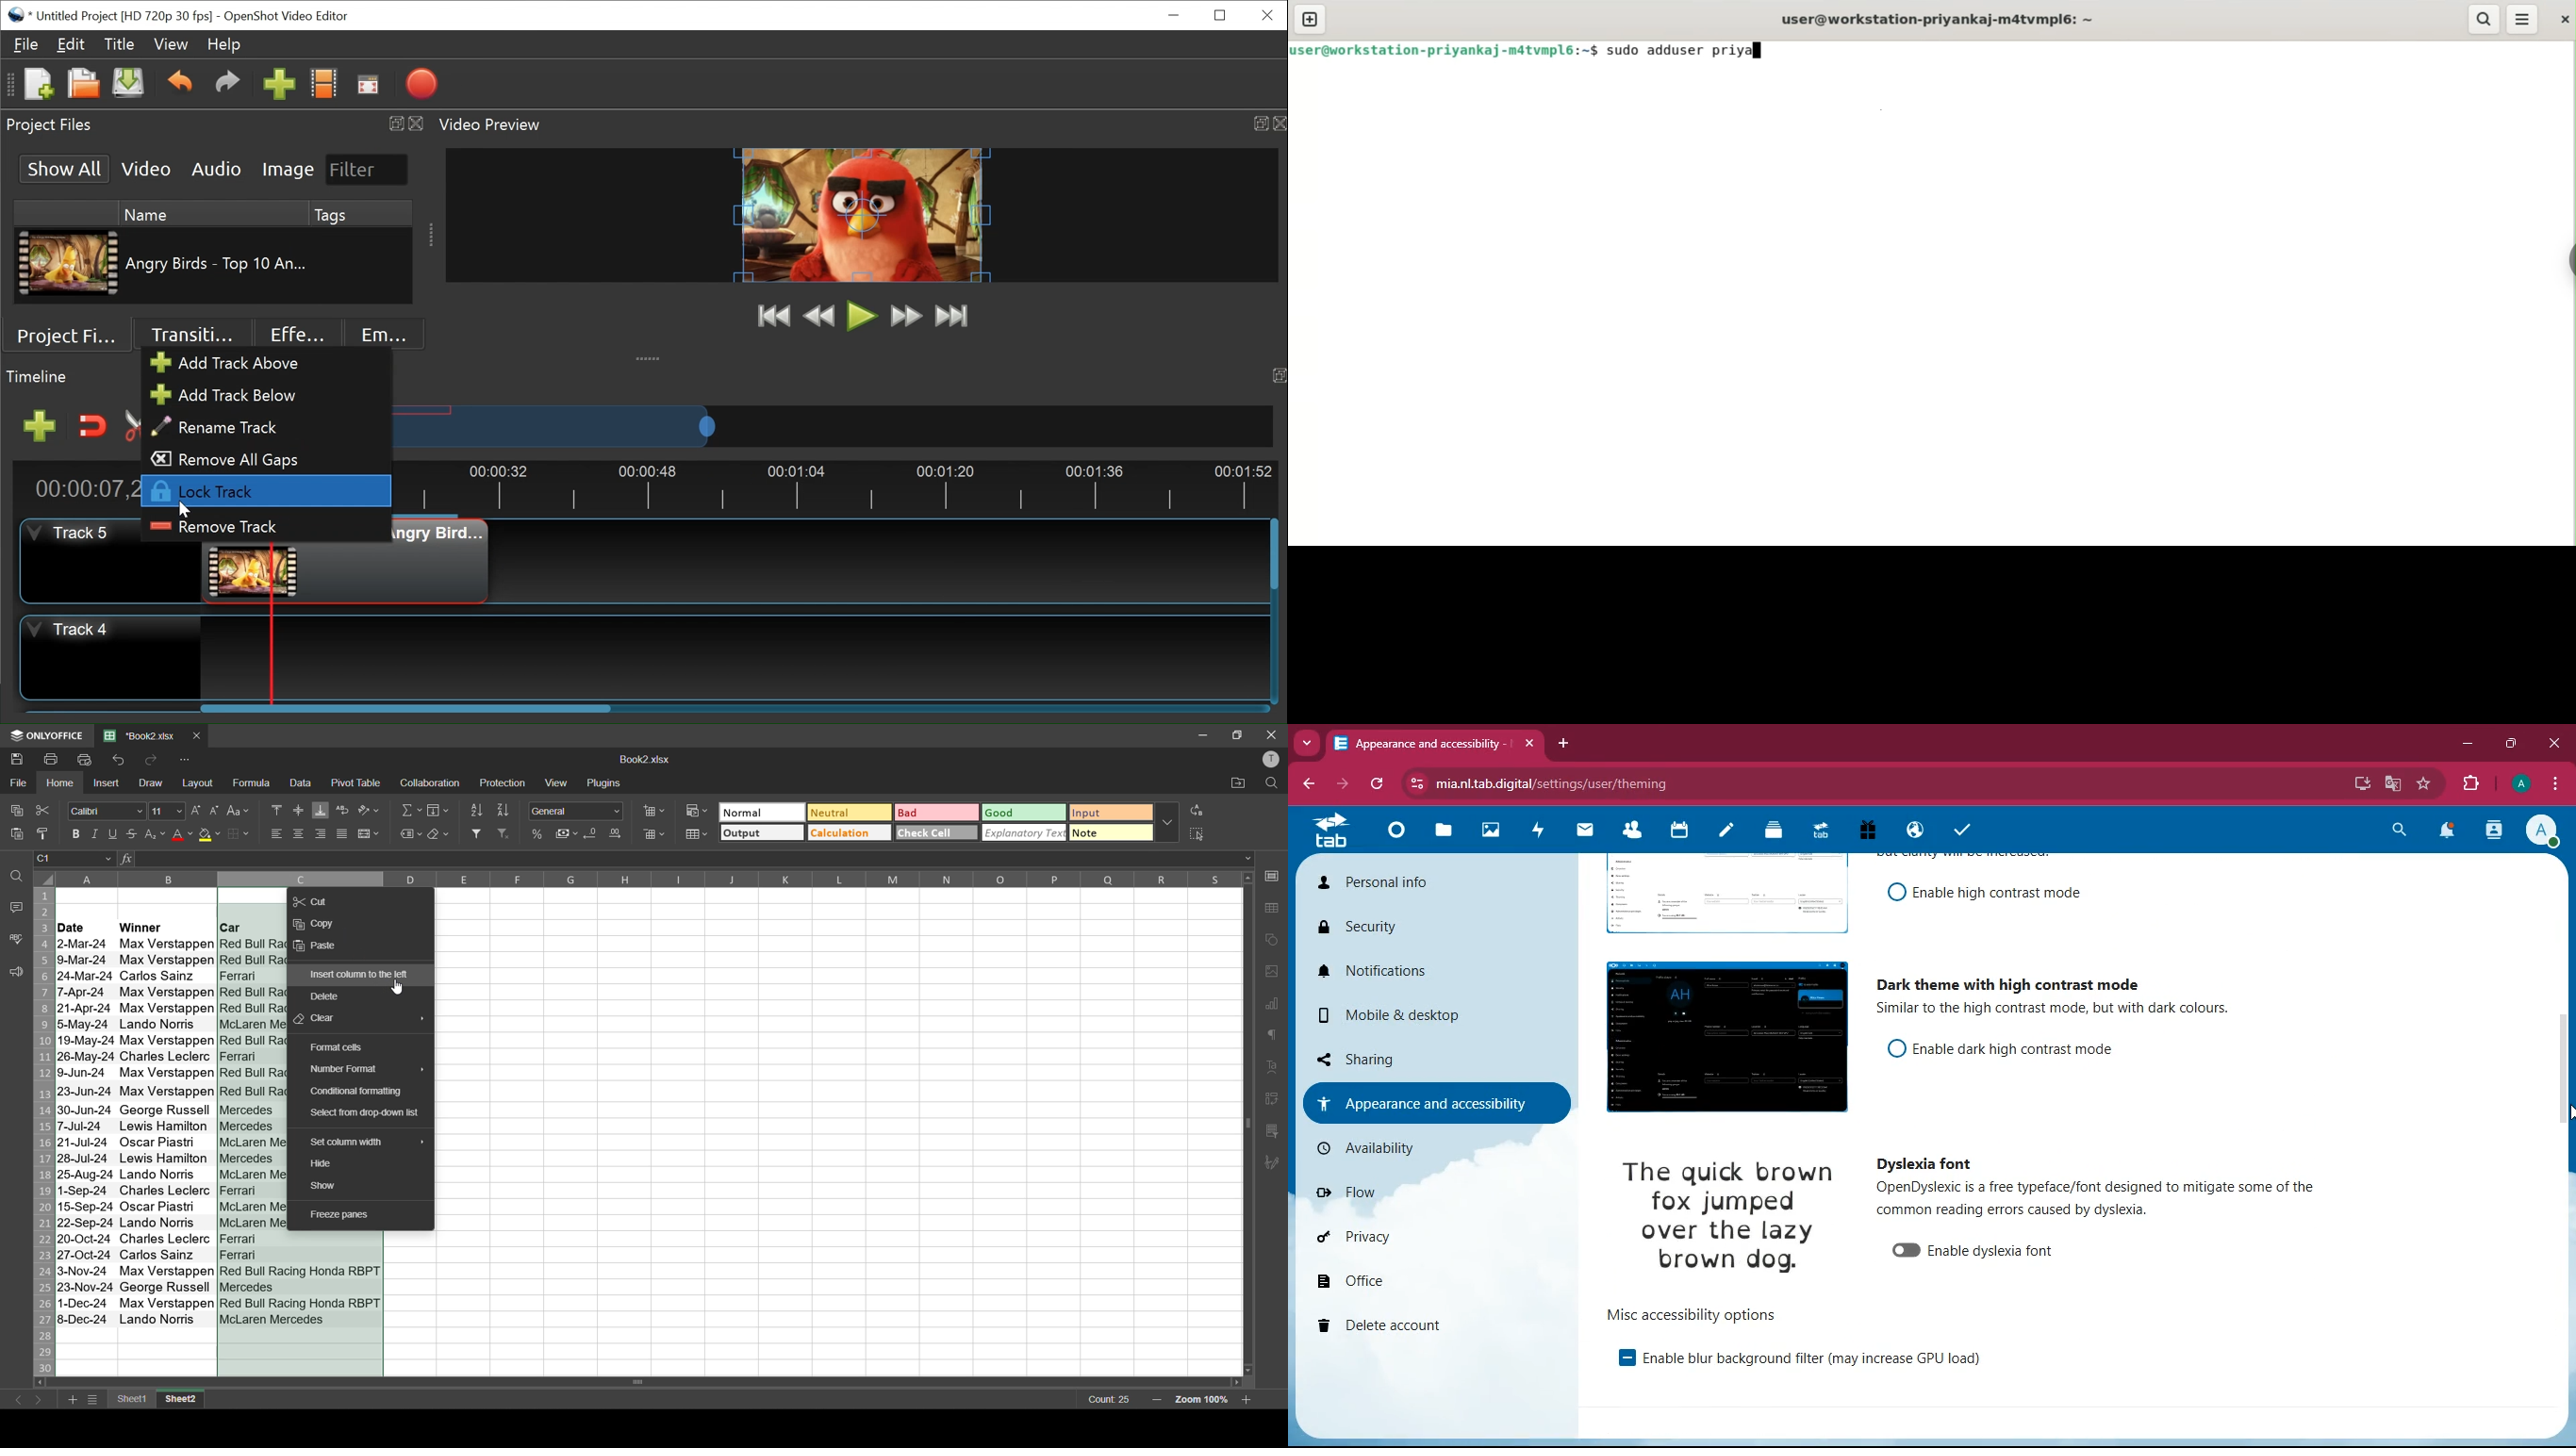 This screenshot has height=1456, width=2576. I want to click on customize quick access toolbar, so click(186, 760).